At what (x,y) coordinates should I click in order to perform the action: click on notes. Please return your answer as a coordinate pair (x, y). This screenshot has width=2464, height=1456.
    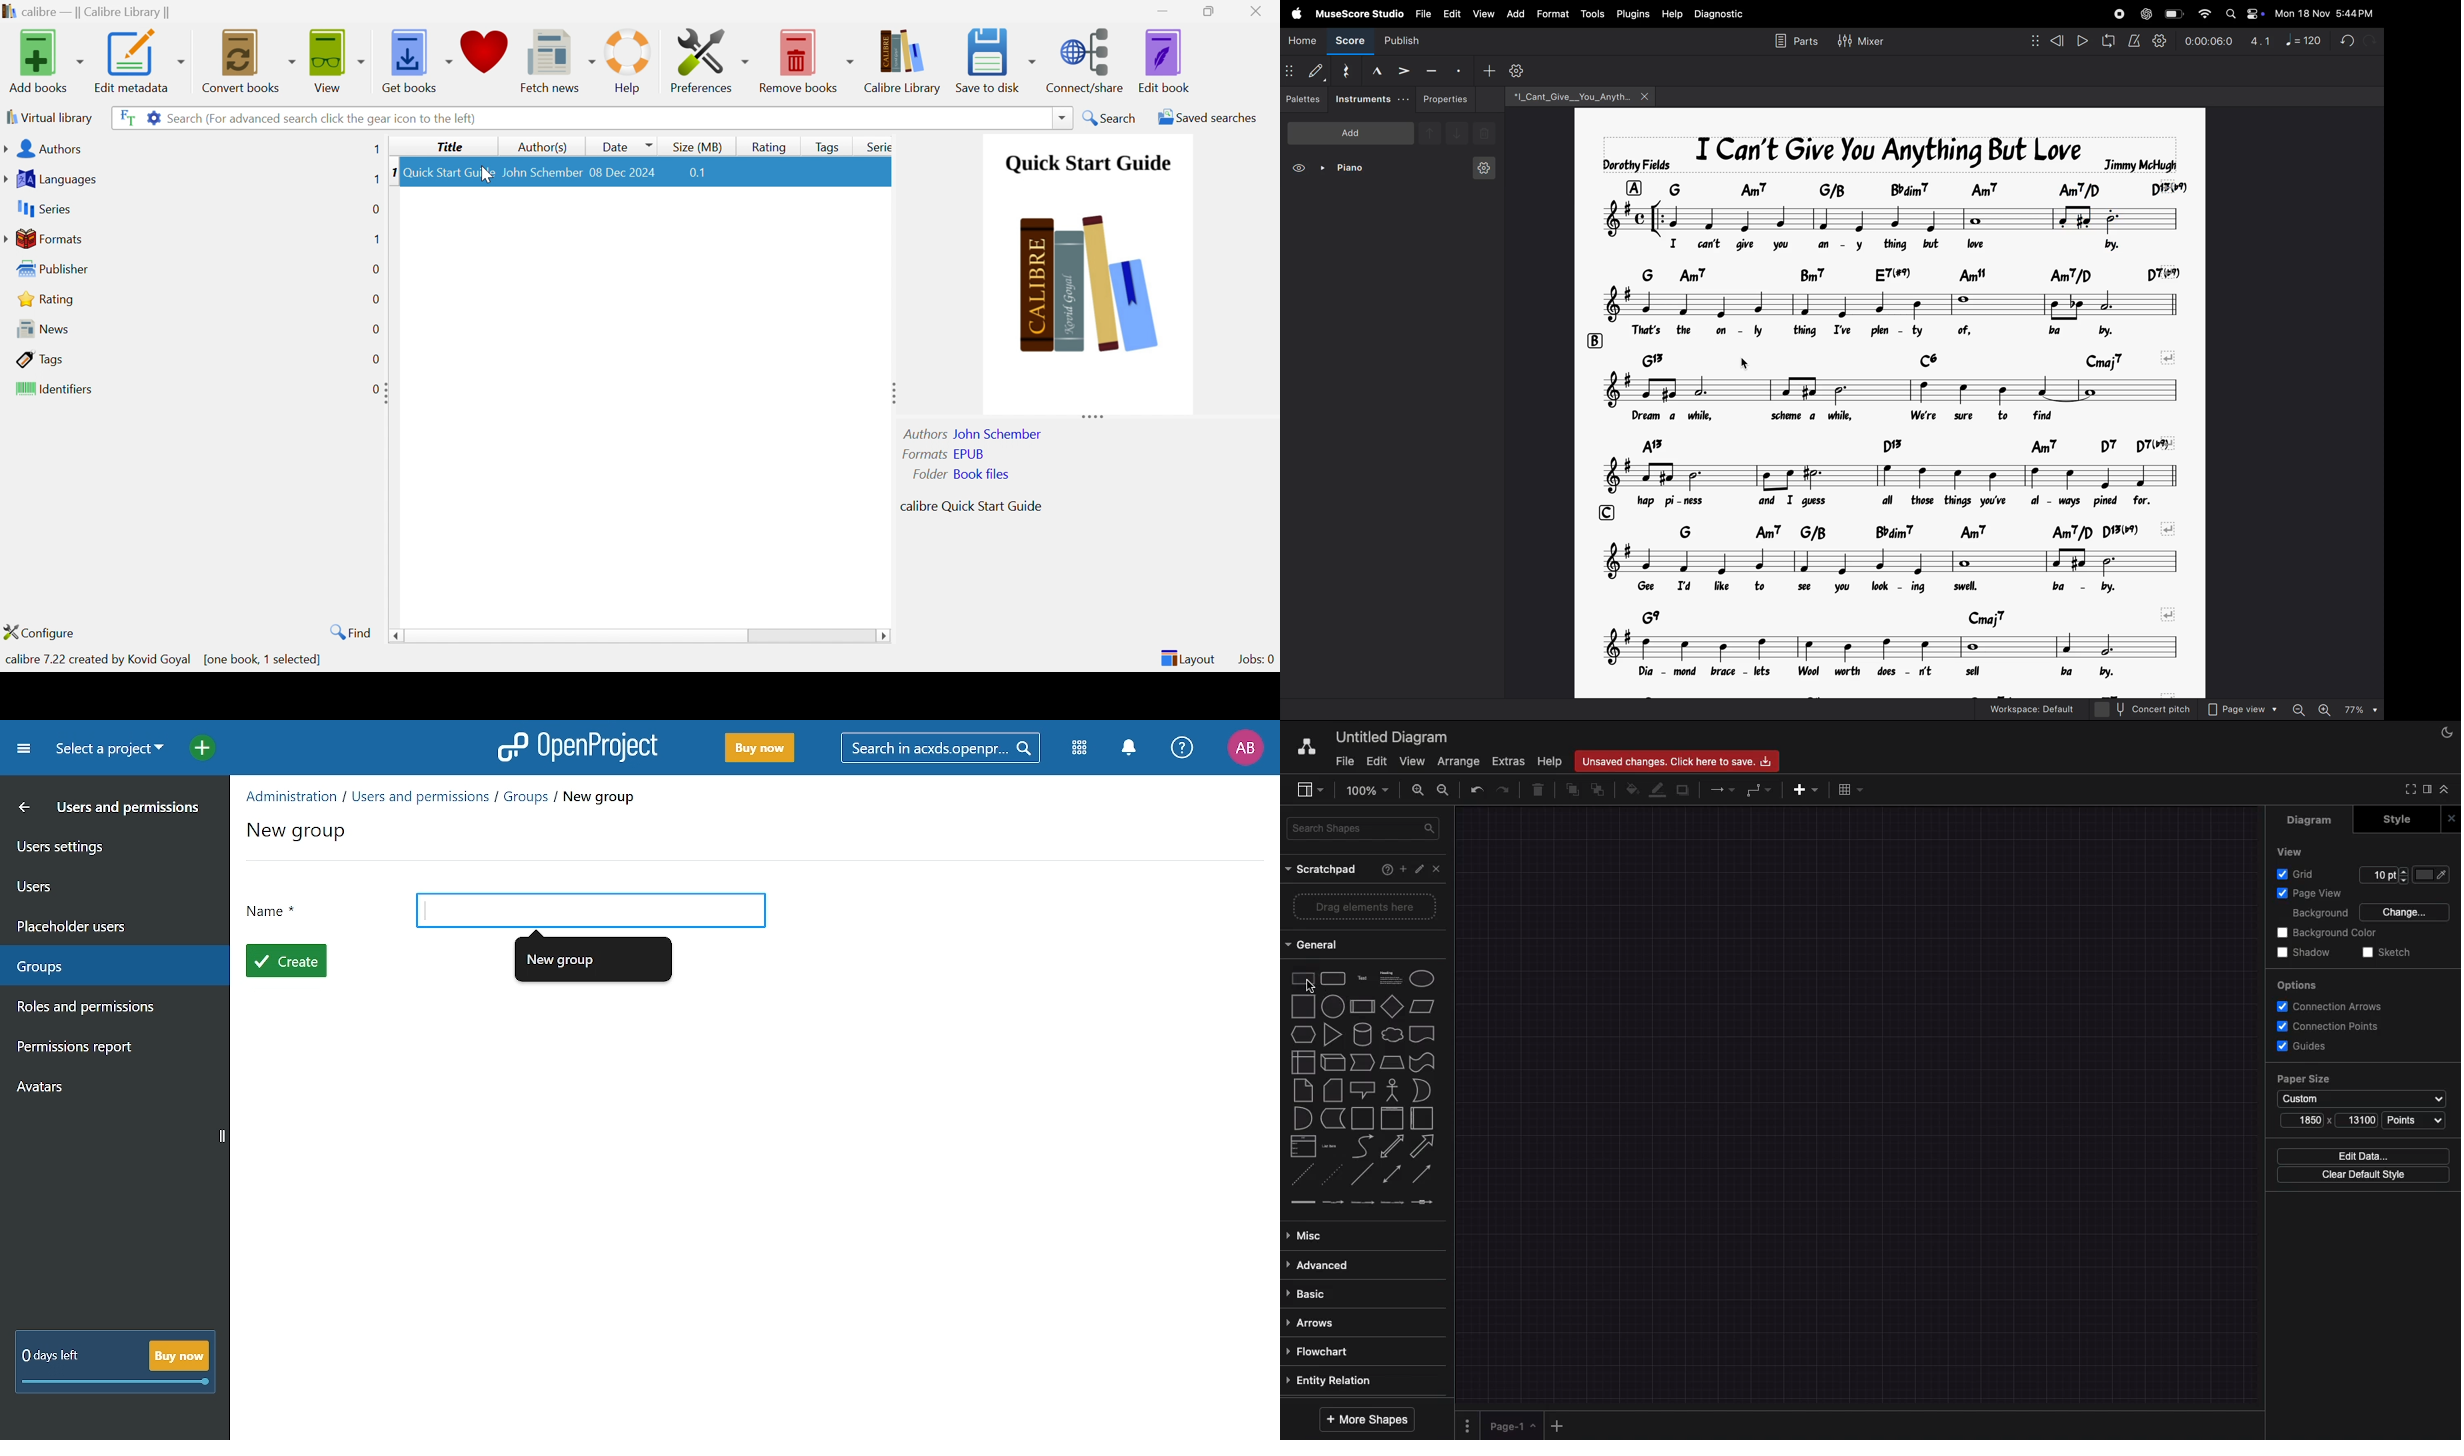
    Looking at the image, I should click on (1896, 475).